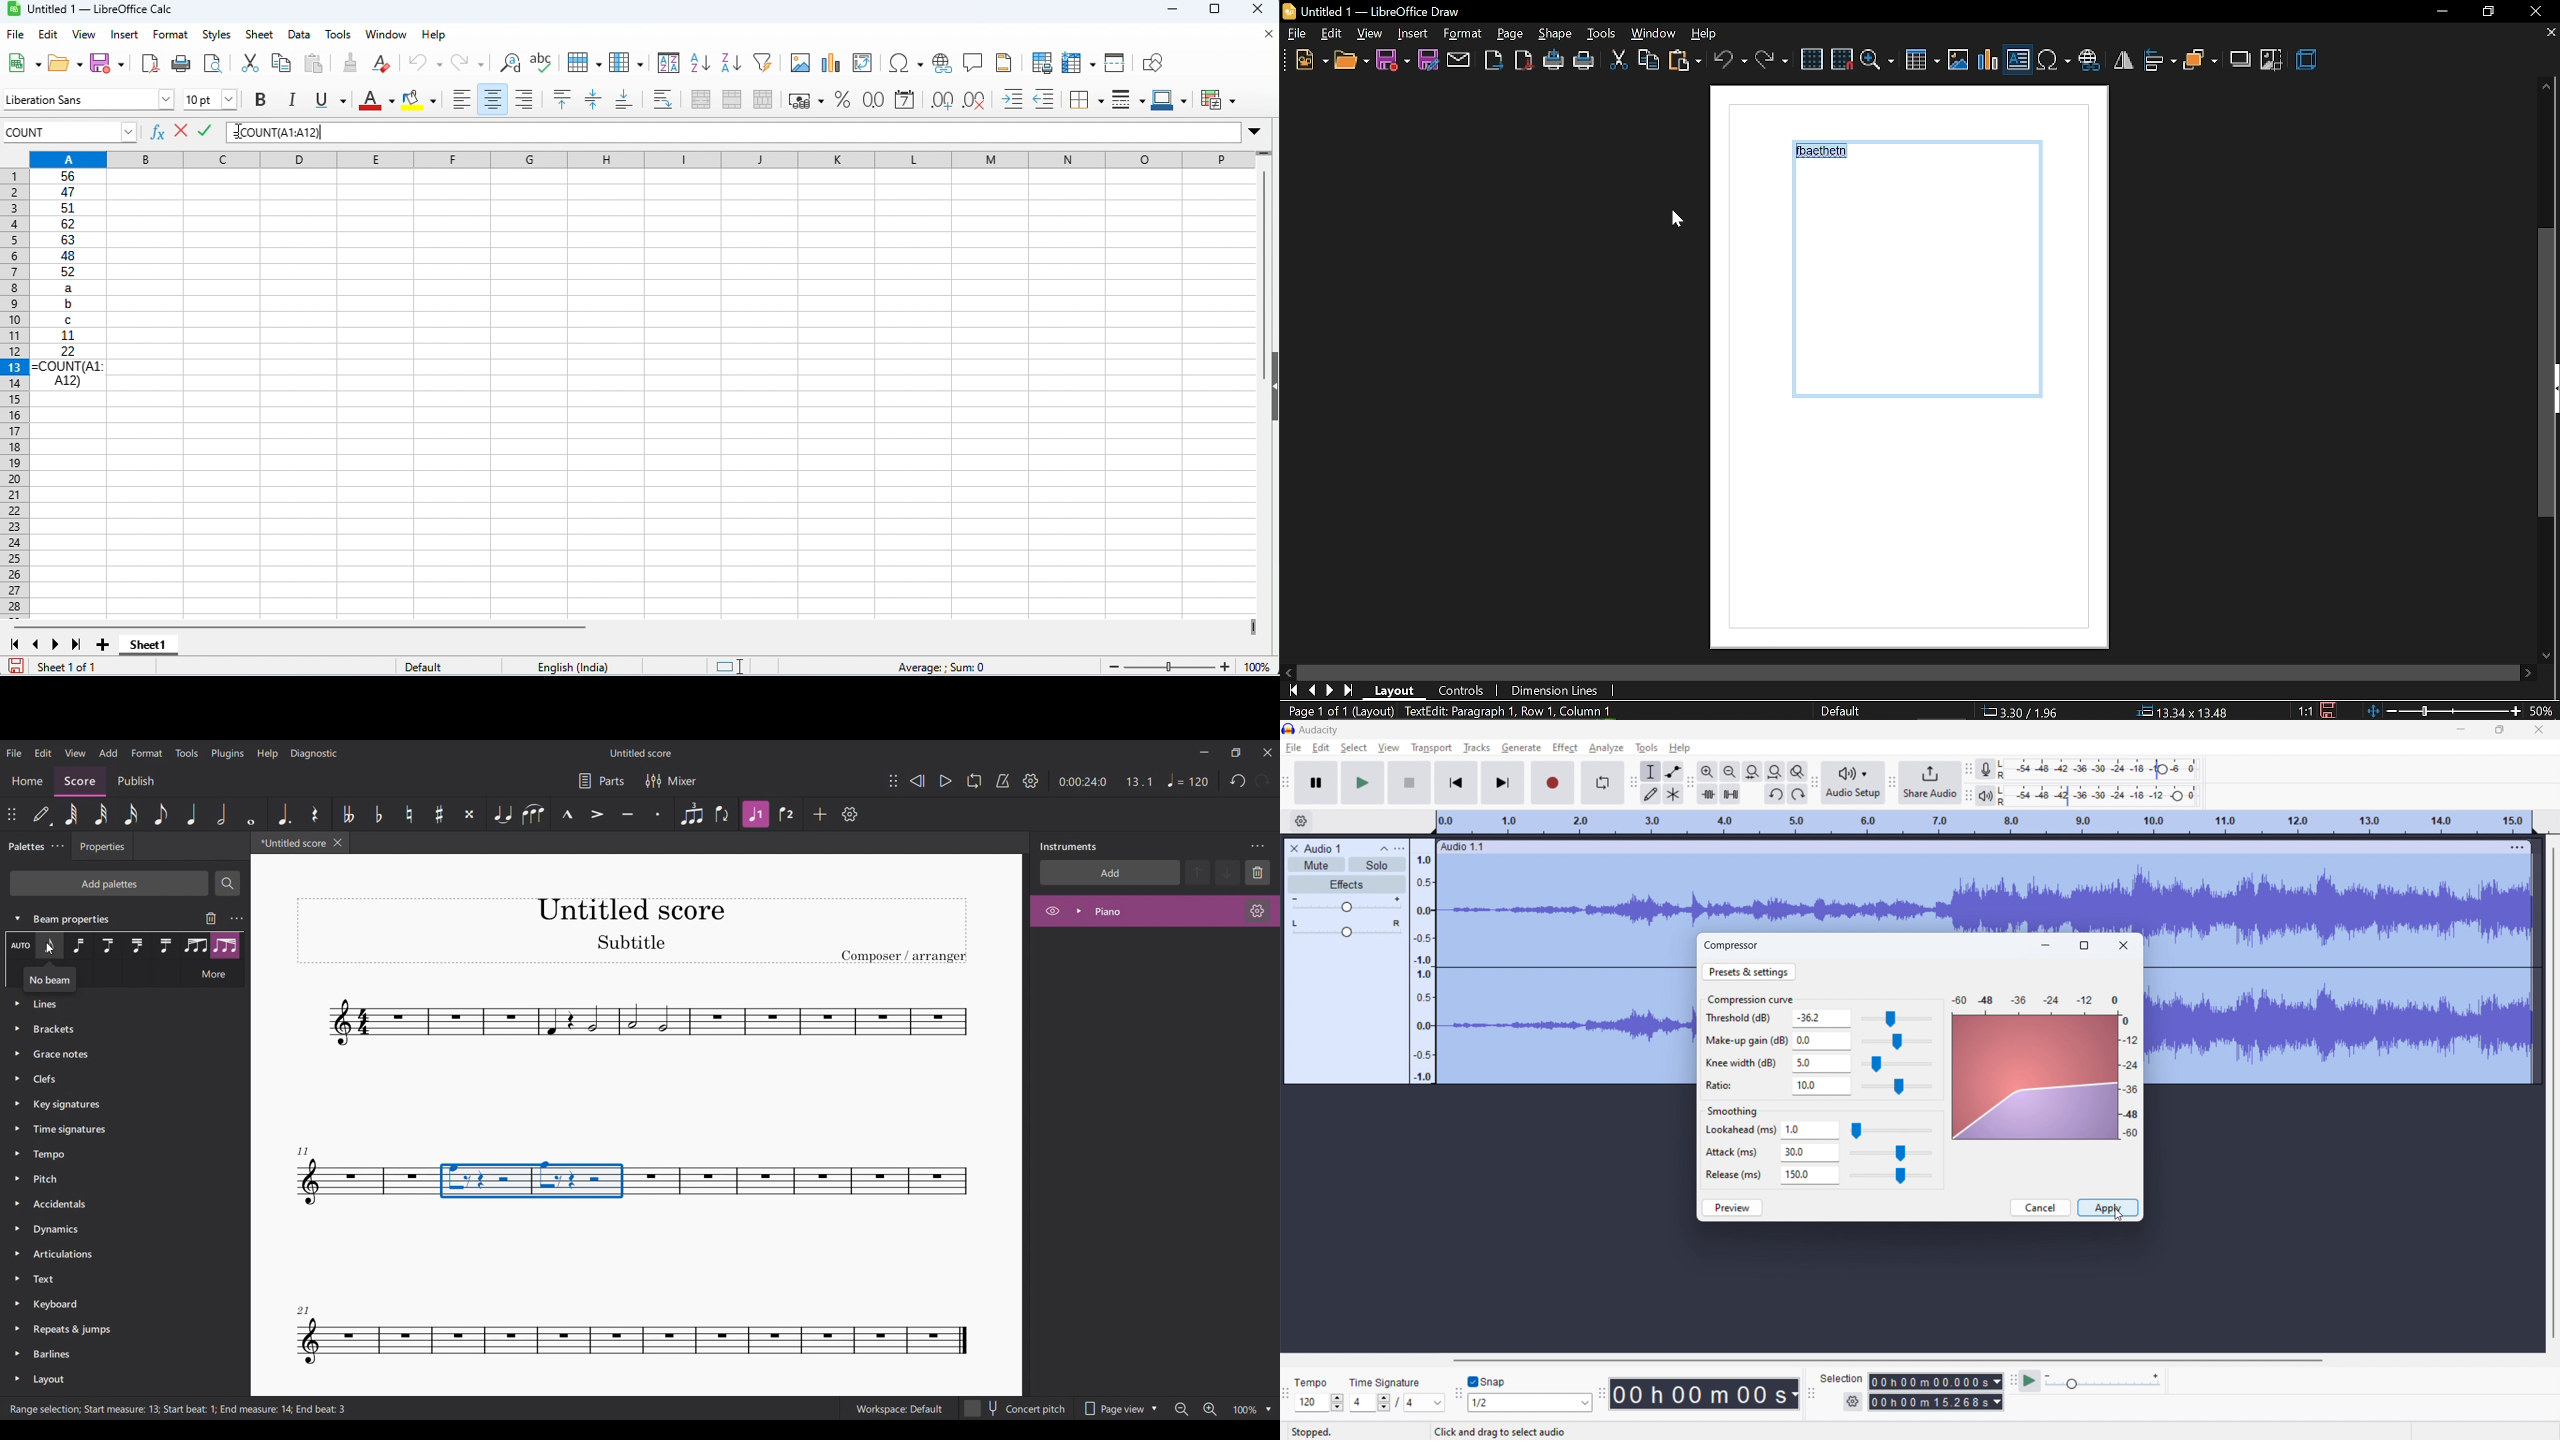 This screenshot has width=2576, height=1456. I want to click on Grace notes, so click(120, 1054).